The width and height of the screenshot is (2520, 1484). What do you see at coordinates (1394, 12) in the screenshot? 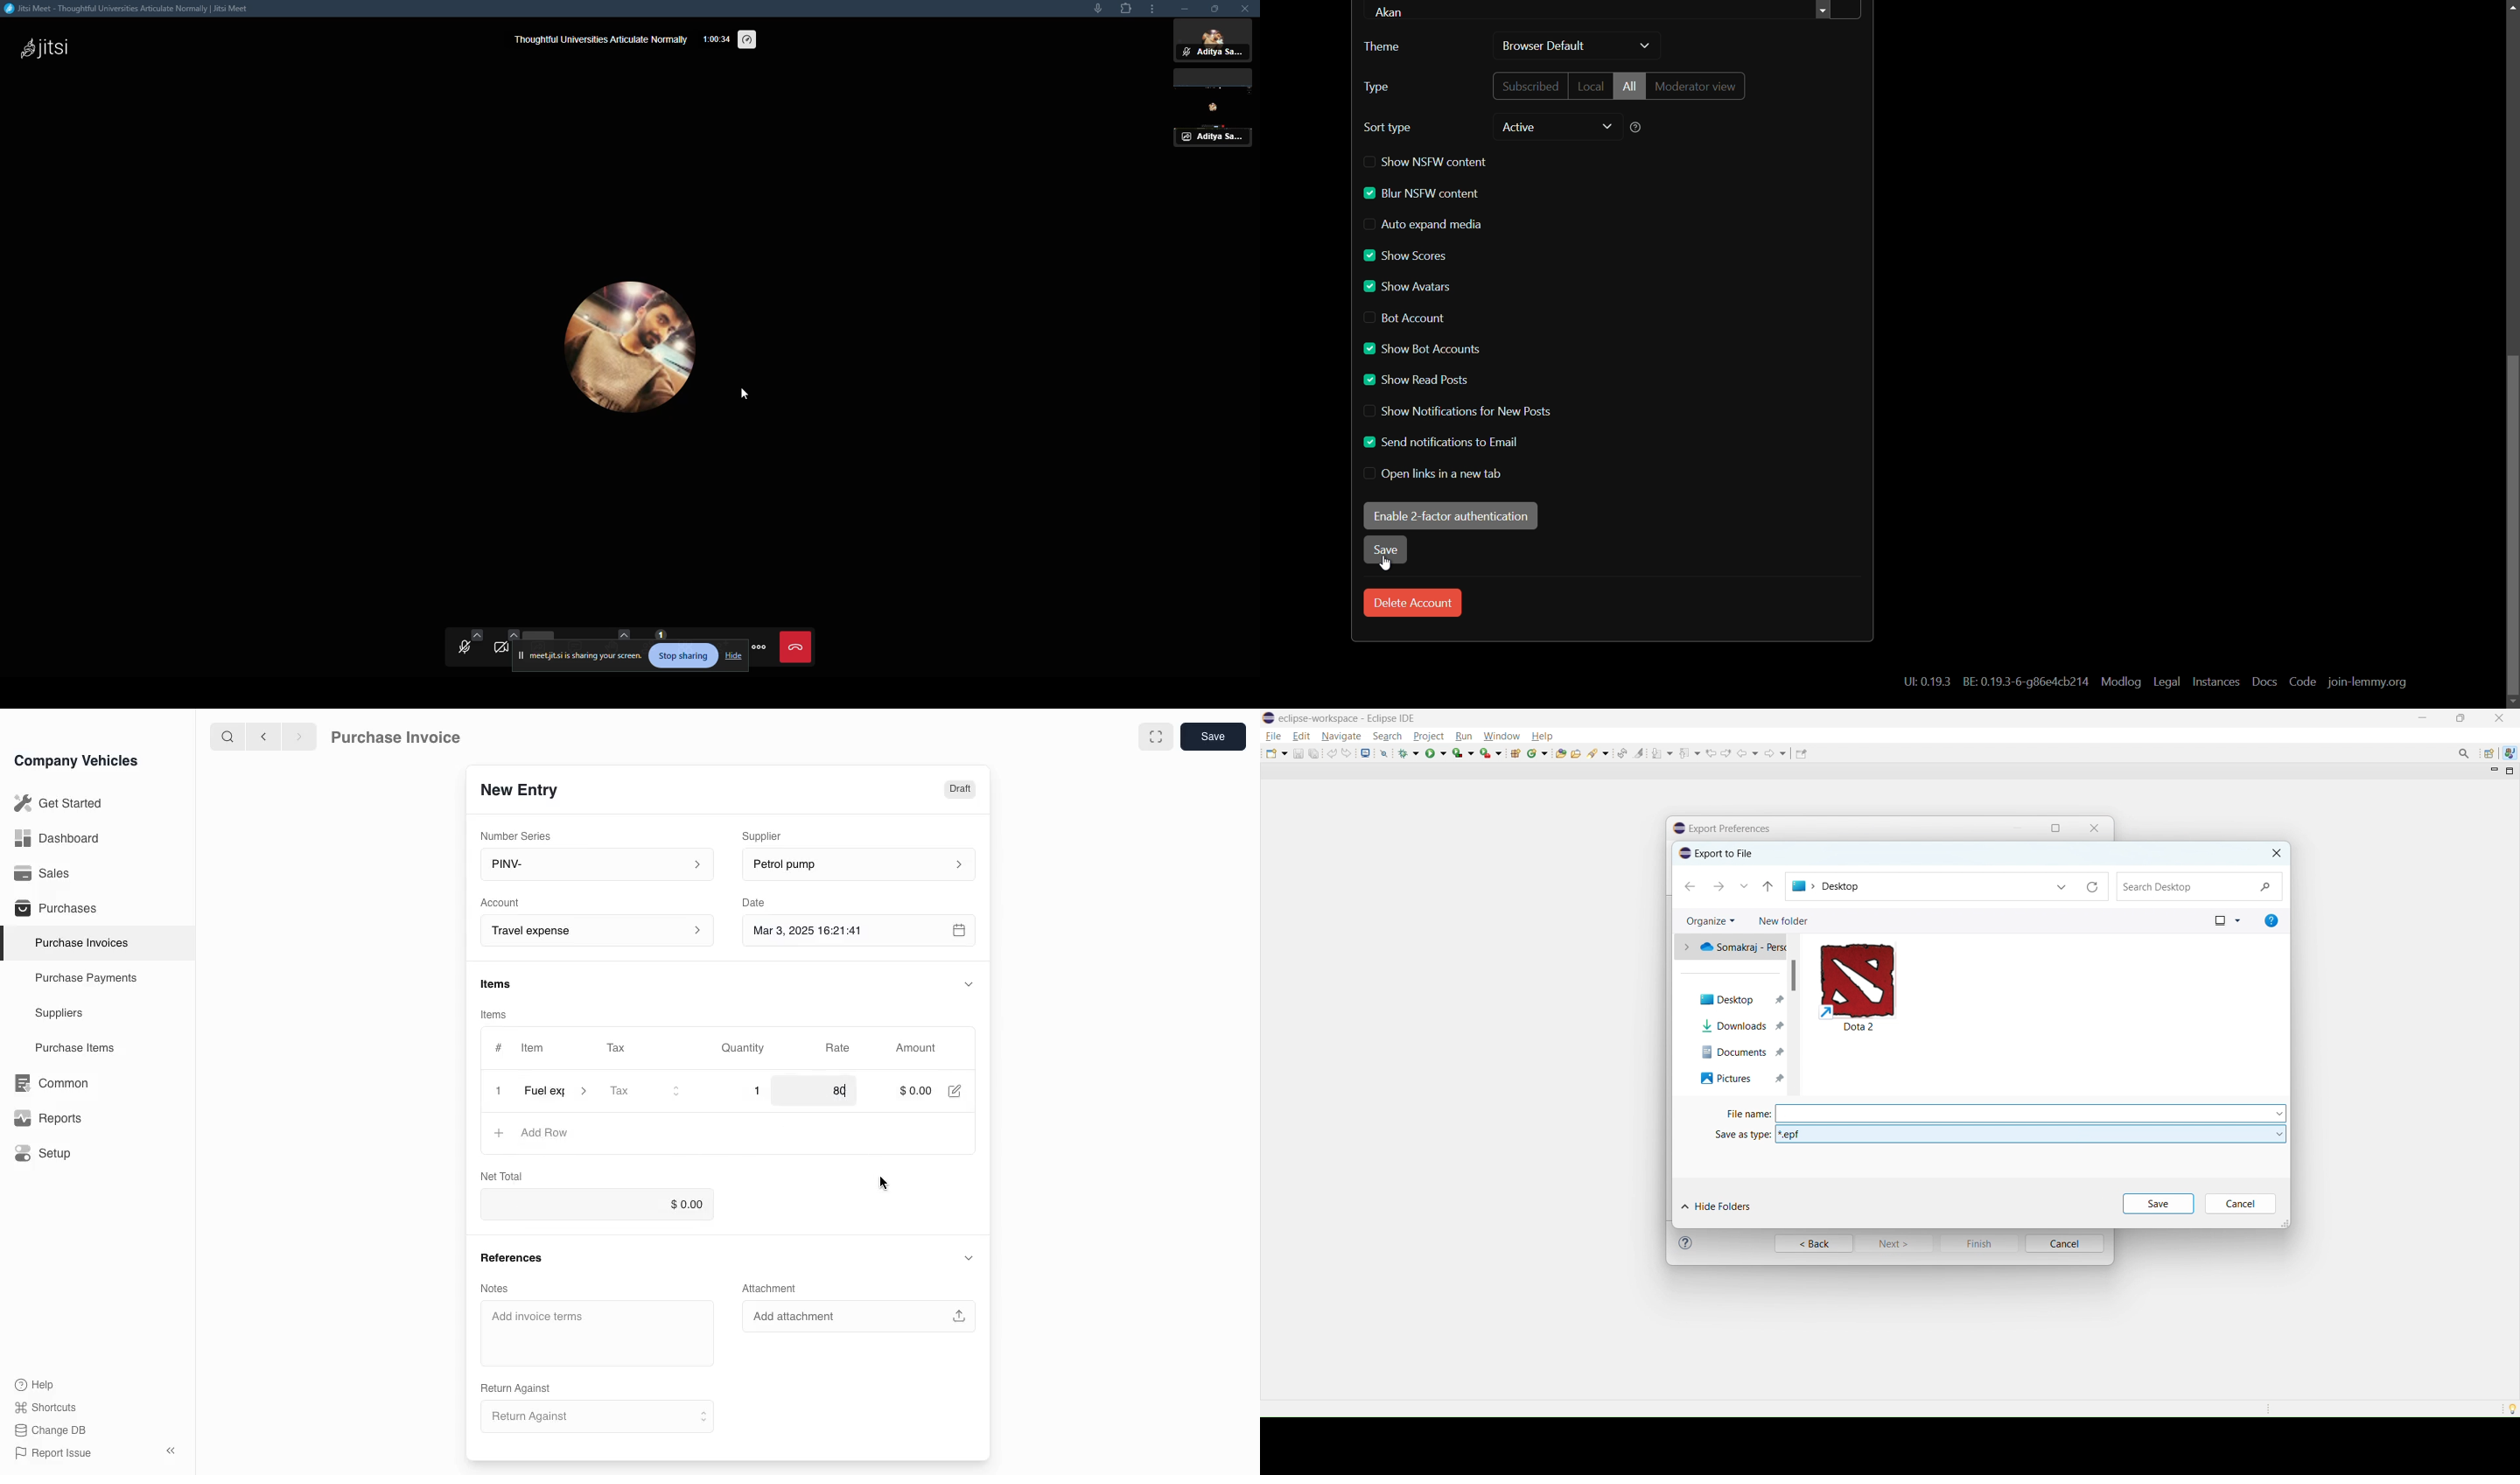
I see `Akan` at bounding box center [1394, 12].